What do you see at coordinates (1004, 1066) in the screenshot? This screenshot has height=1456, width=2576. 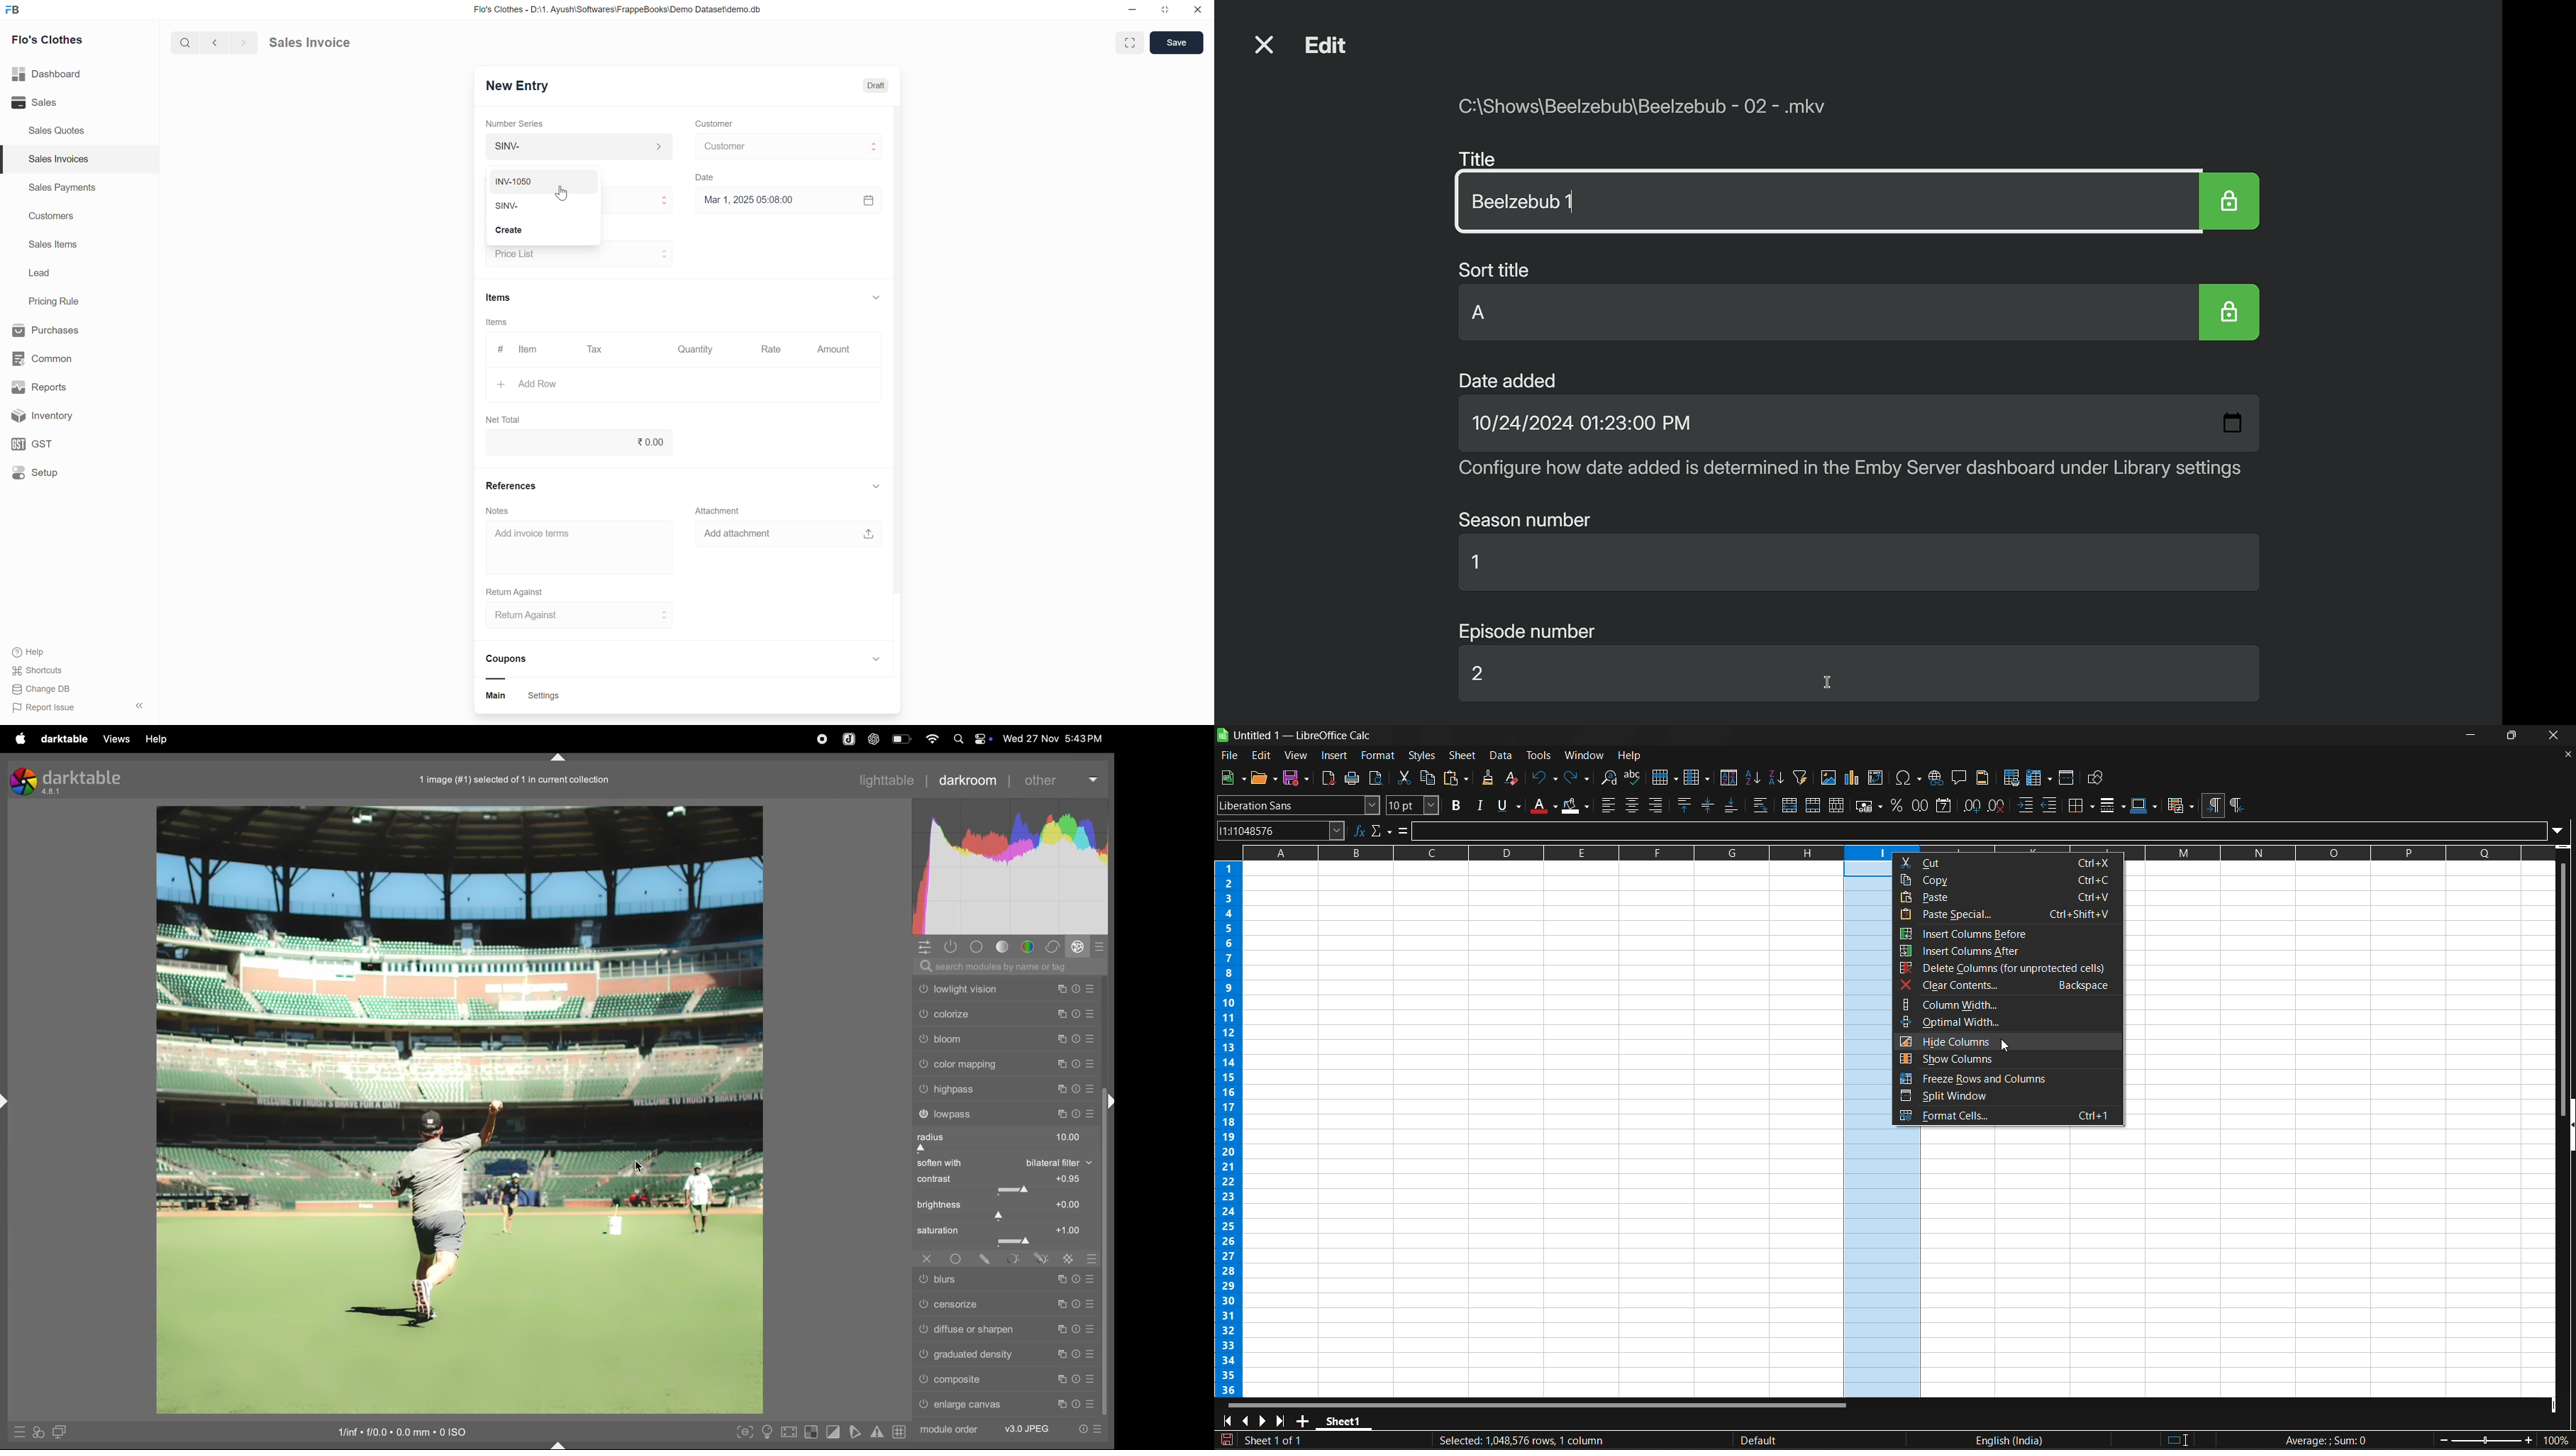 I see `color mapping` at bounding box center [1004, 1066].